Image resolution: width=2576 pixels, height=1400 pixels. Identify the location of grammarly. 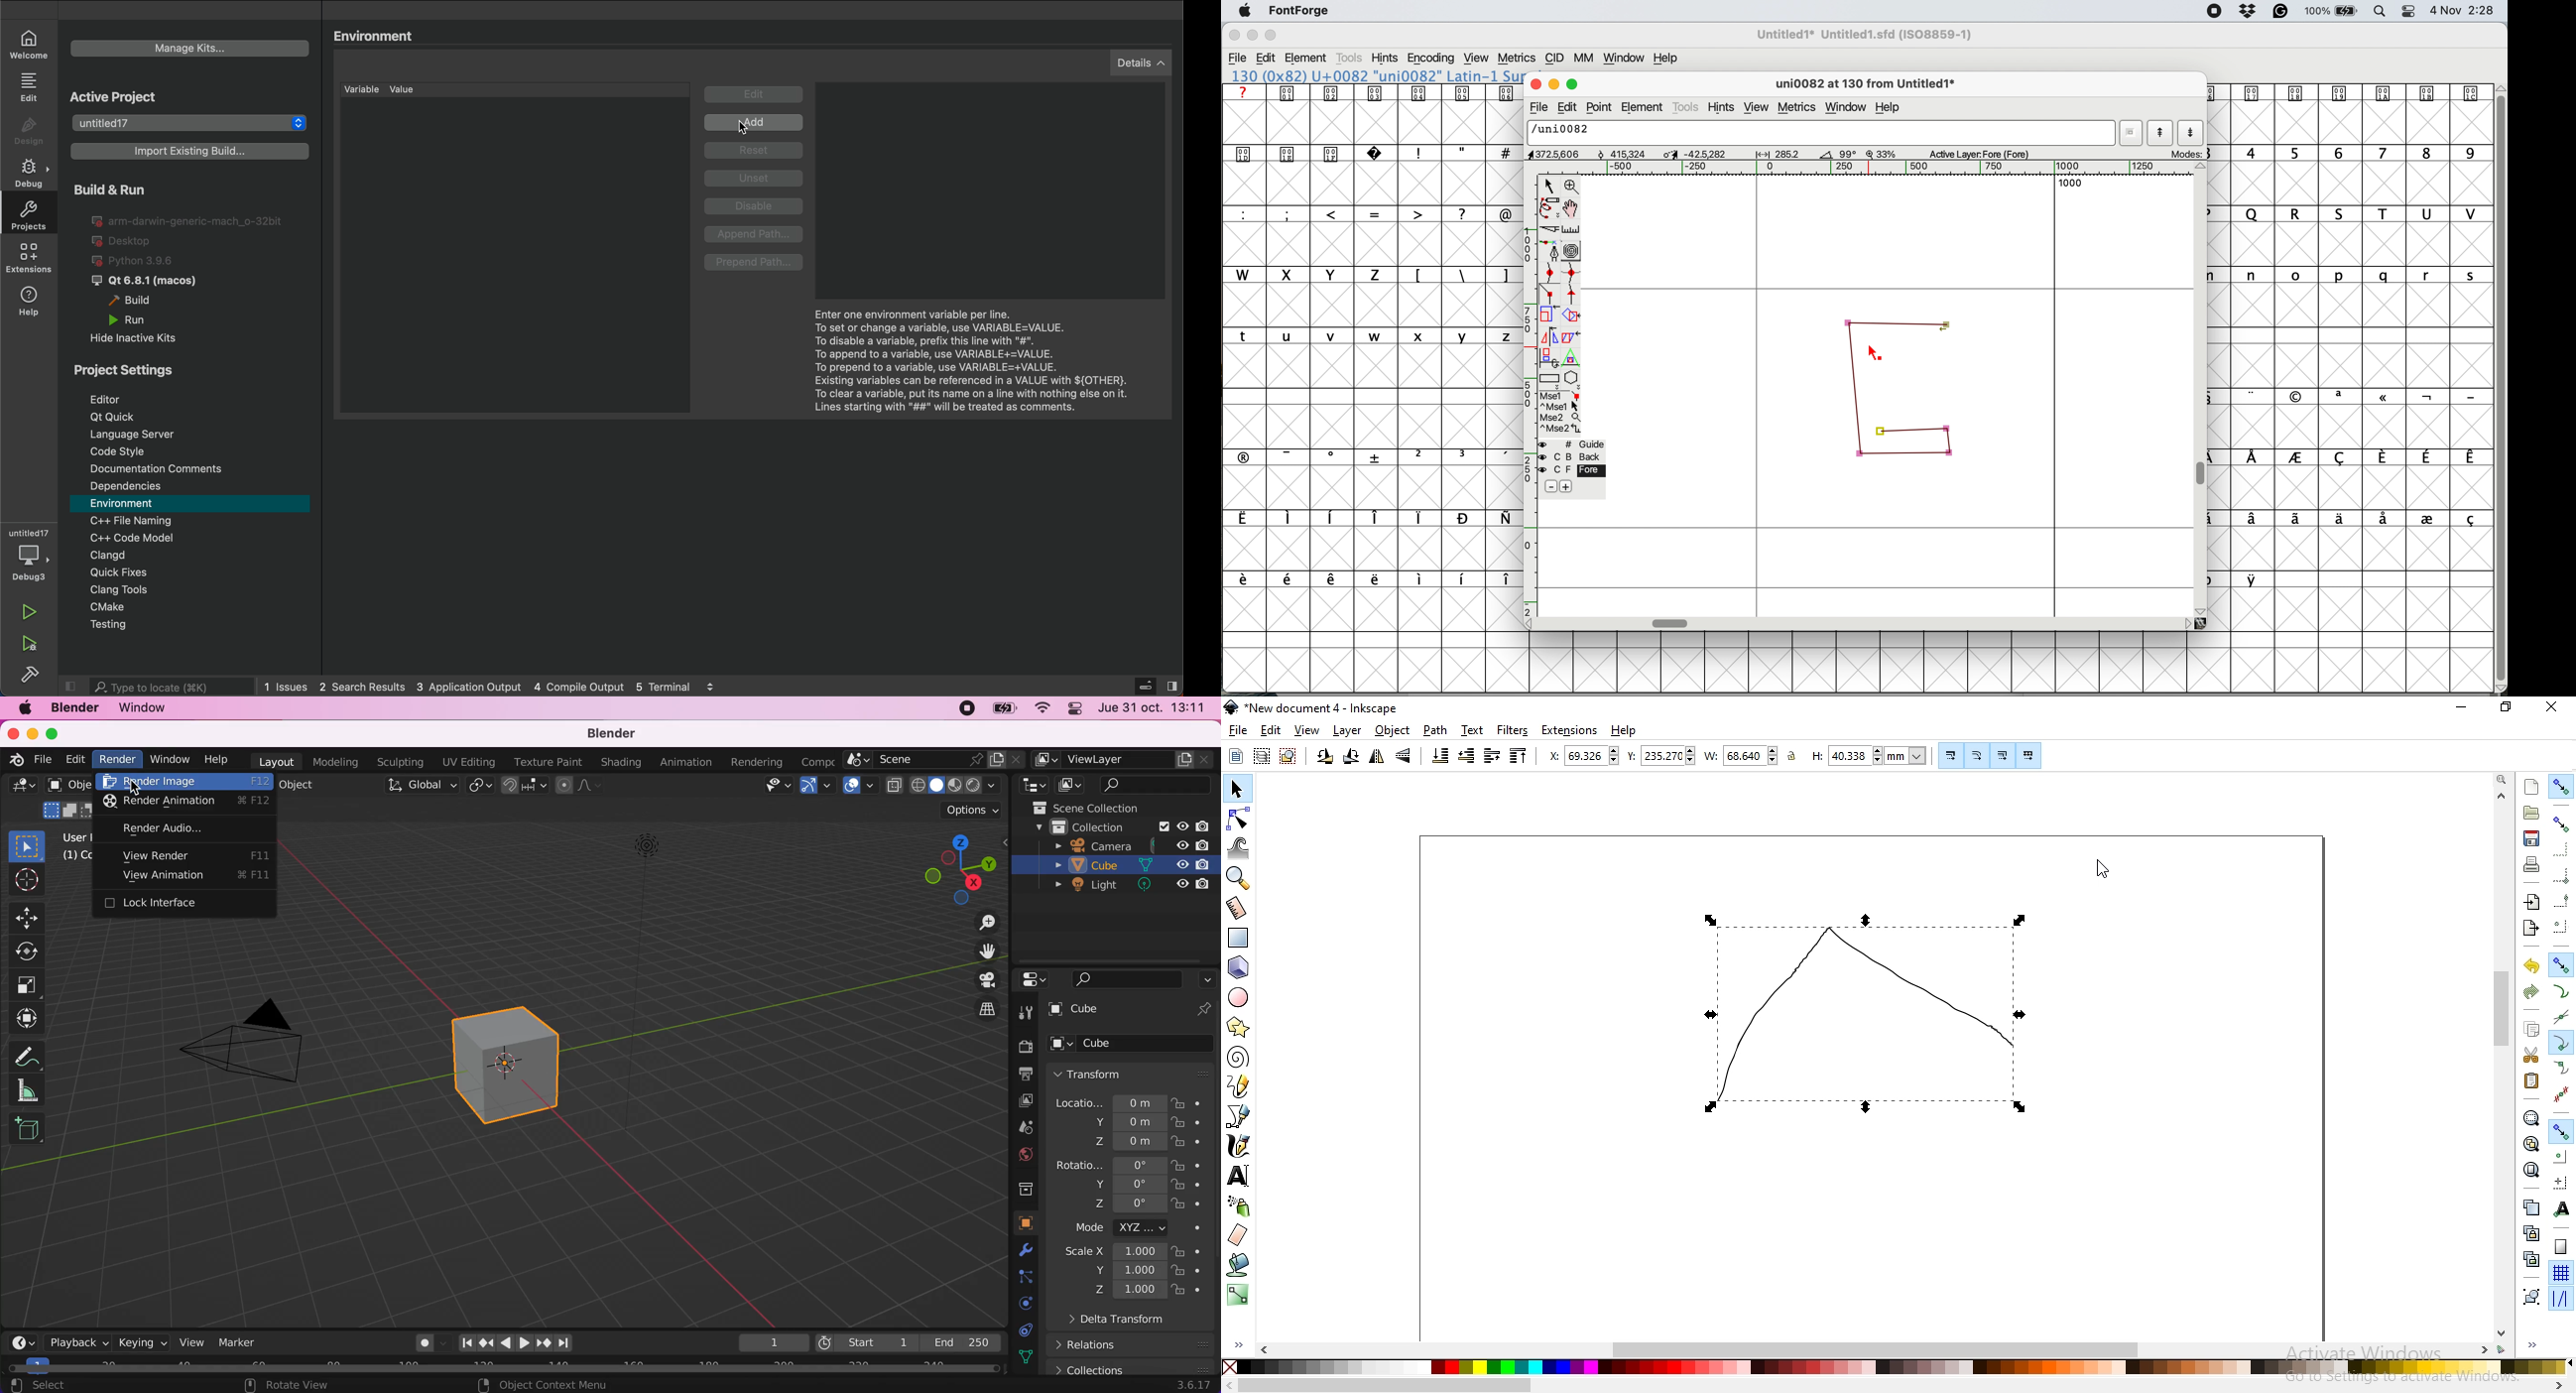
(2282, 12).